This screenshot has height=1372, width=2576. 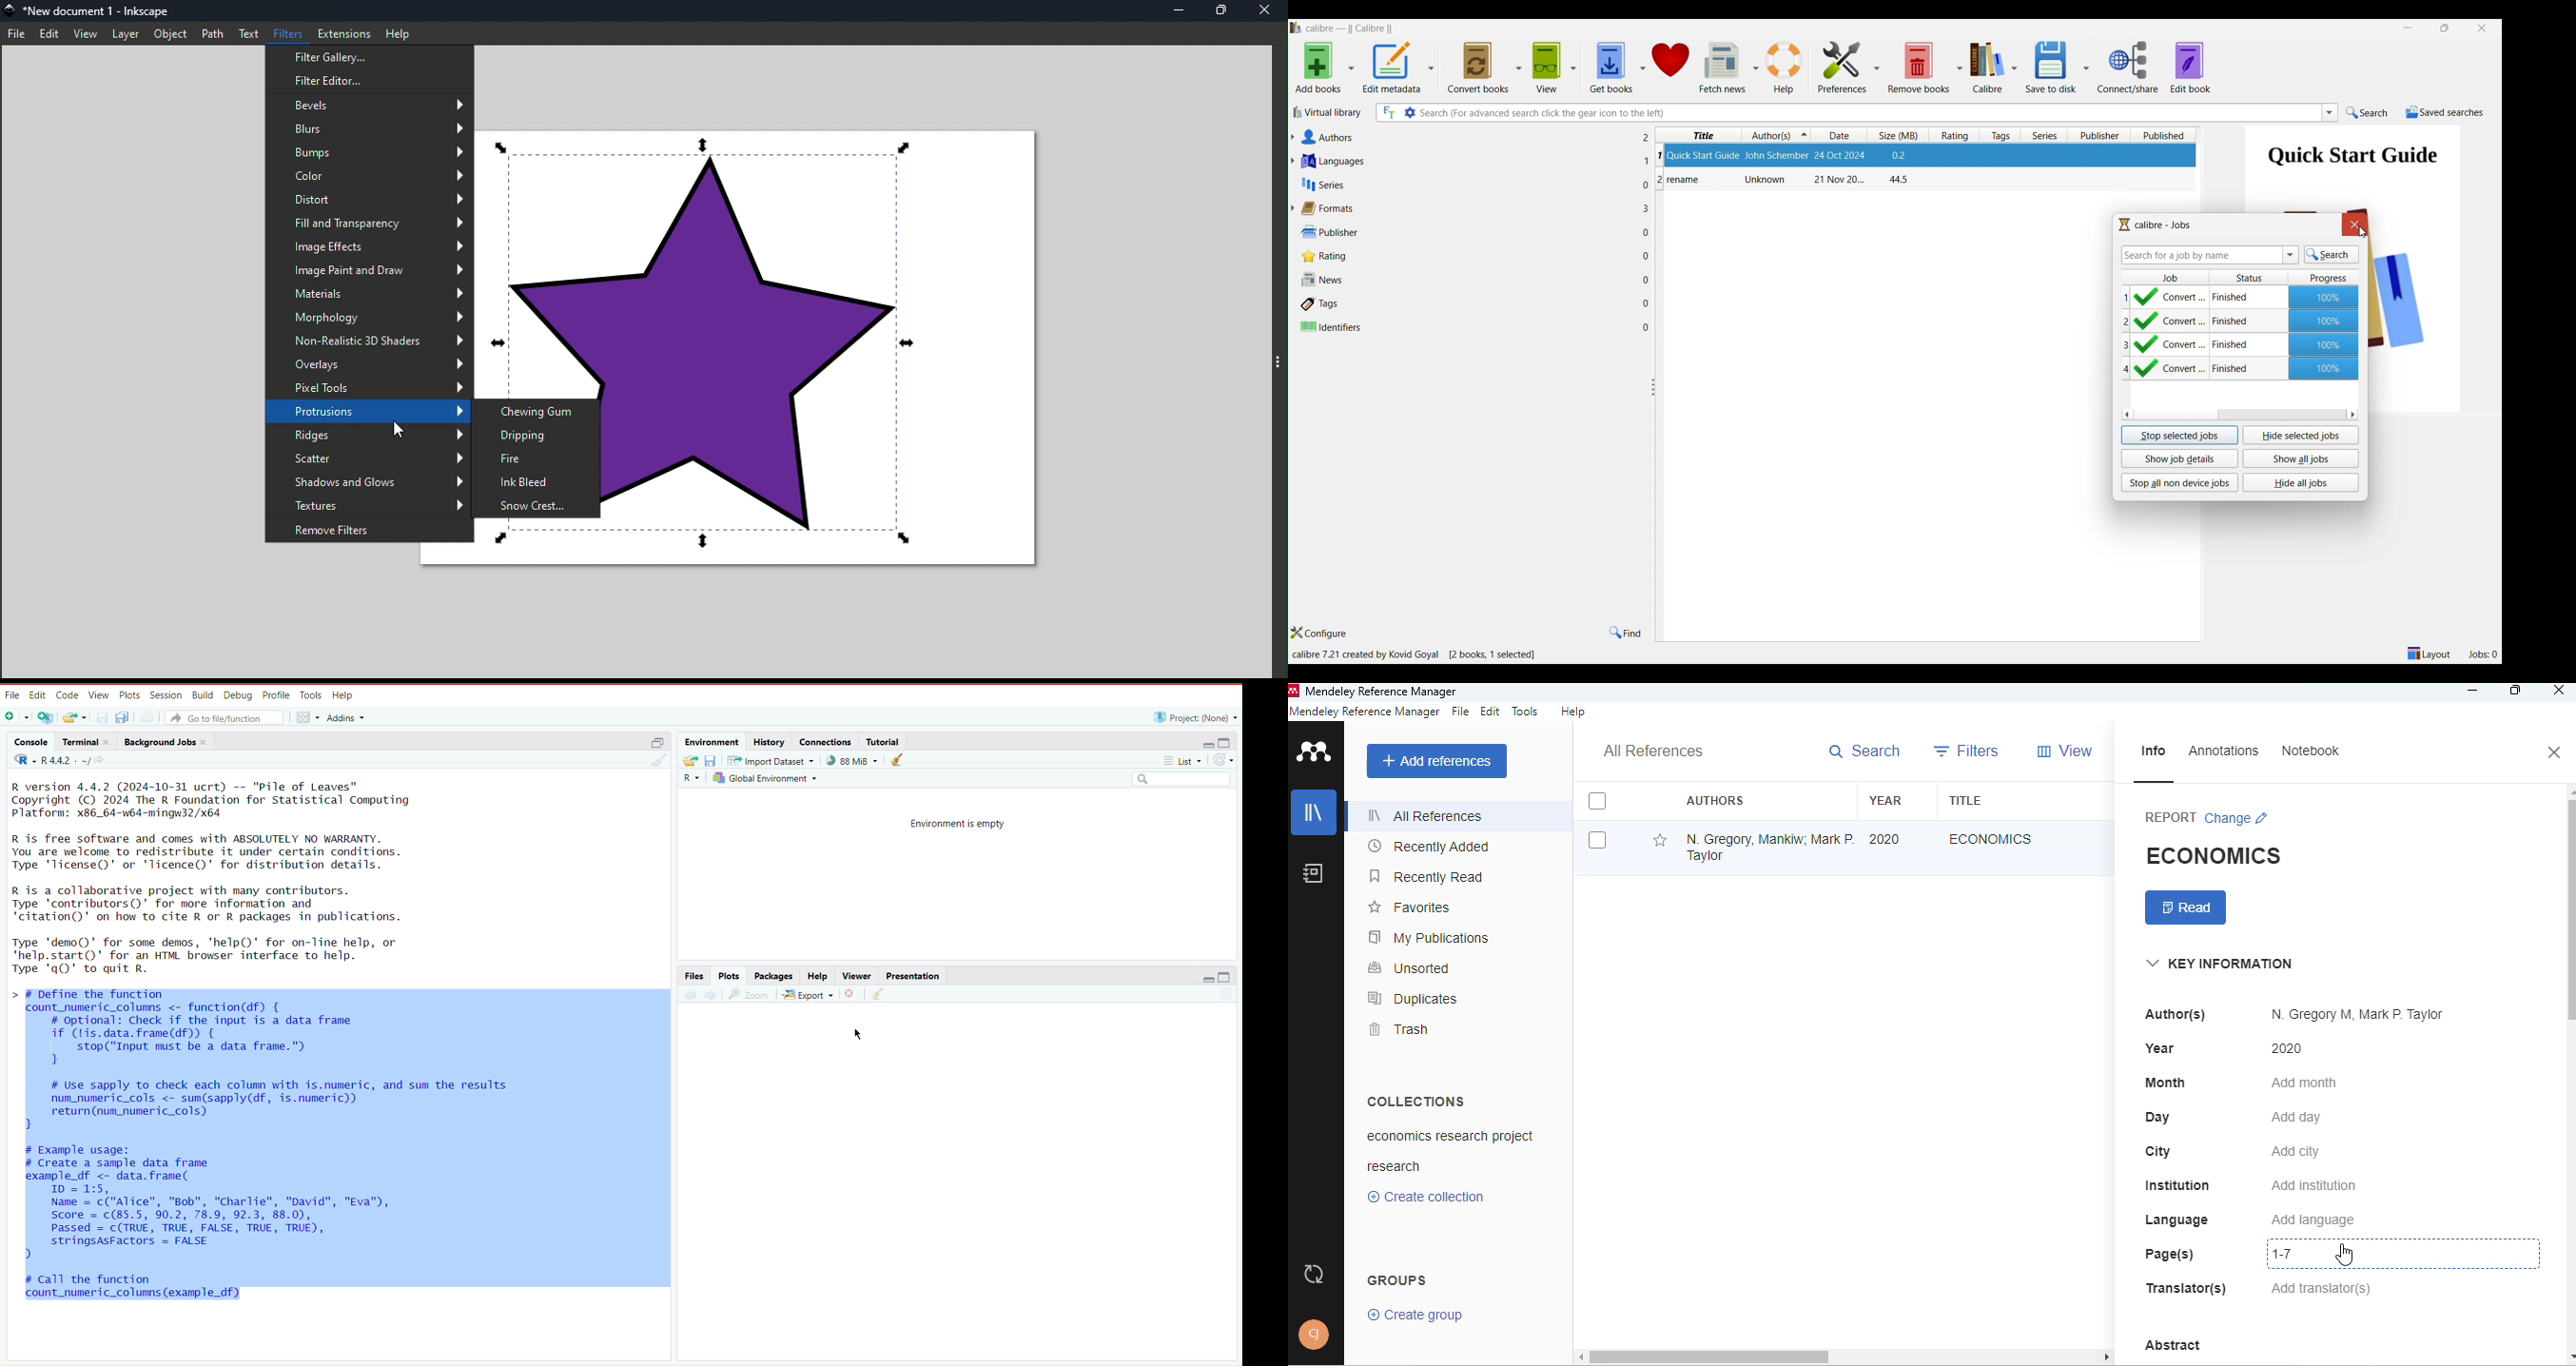 What do you see at coordinates (1785, 68) in the screenshot?
I see `Help` at bounding box center [1785, 68].